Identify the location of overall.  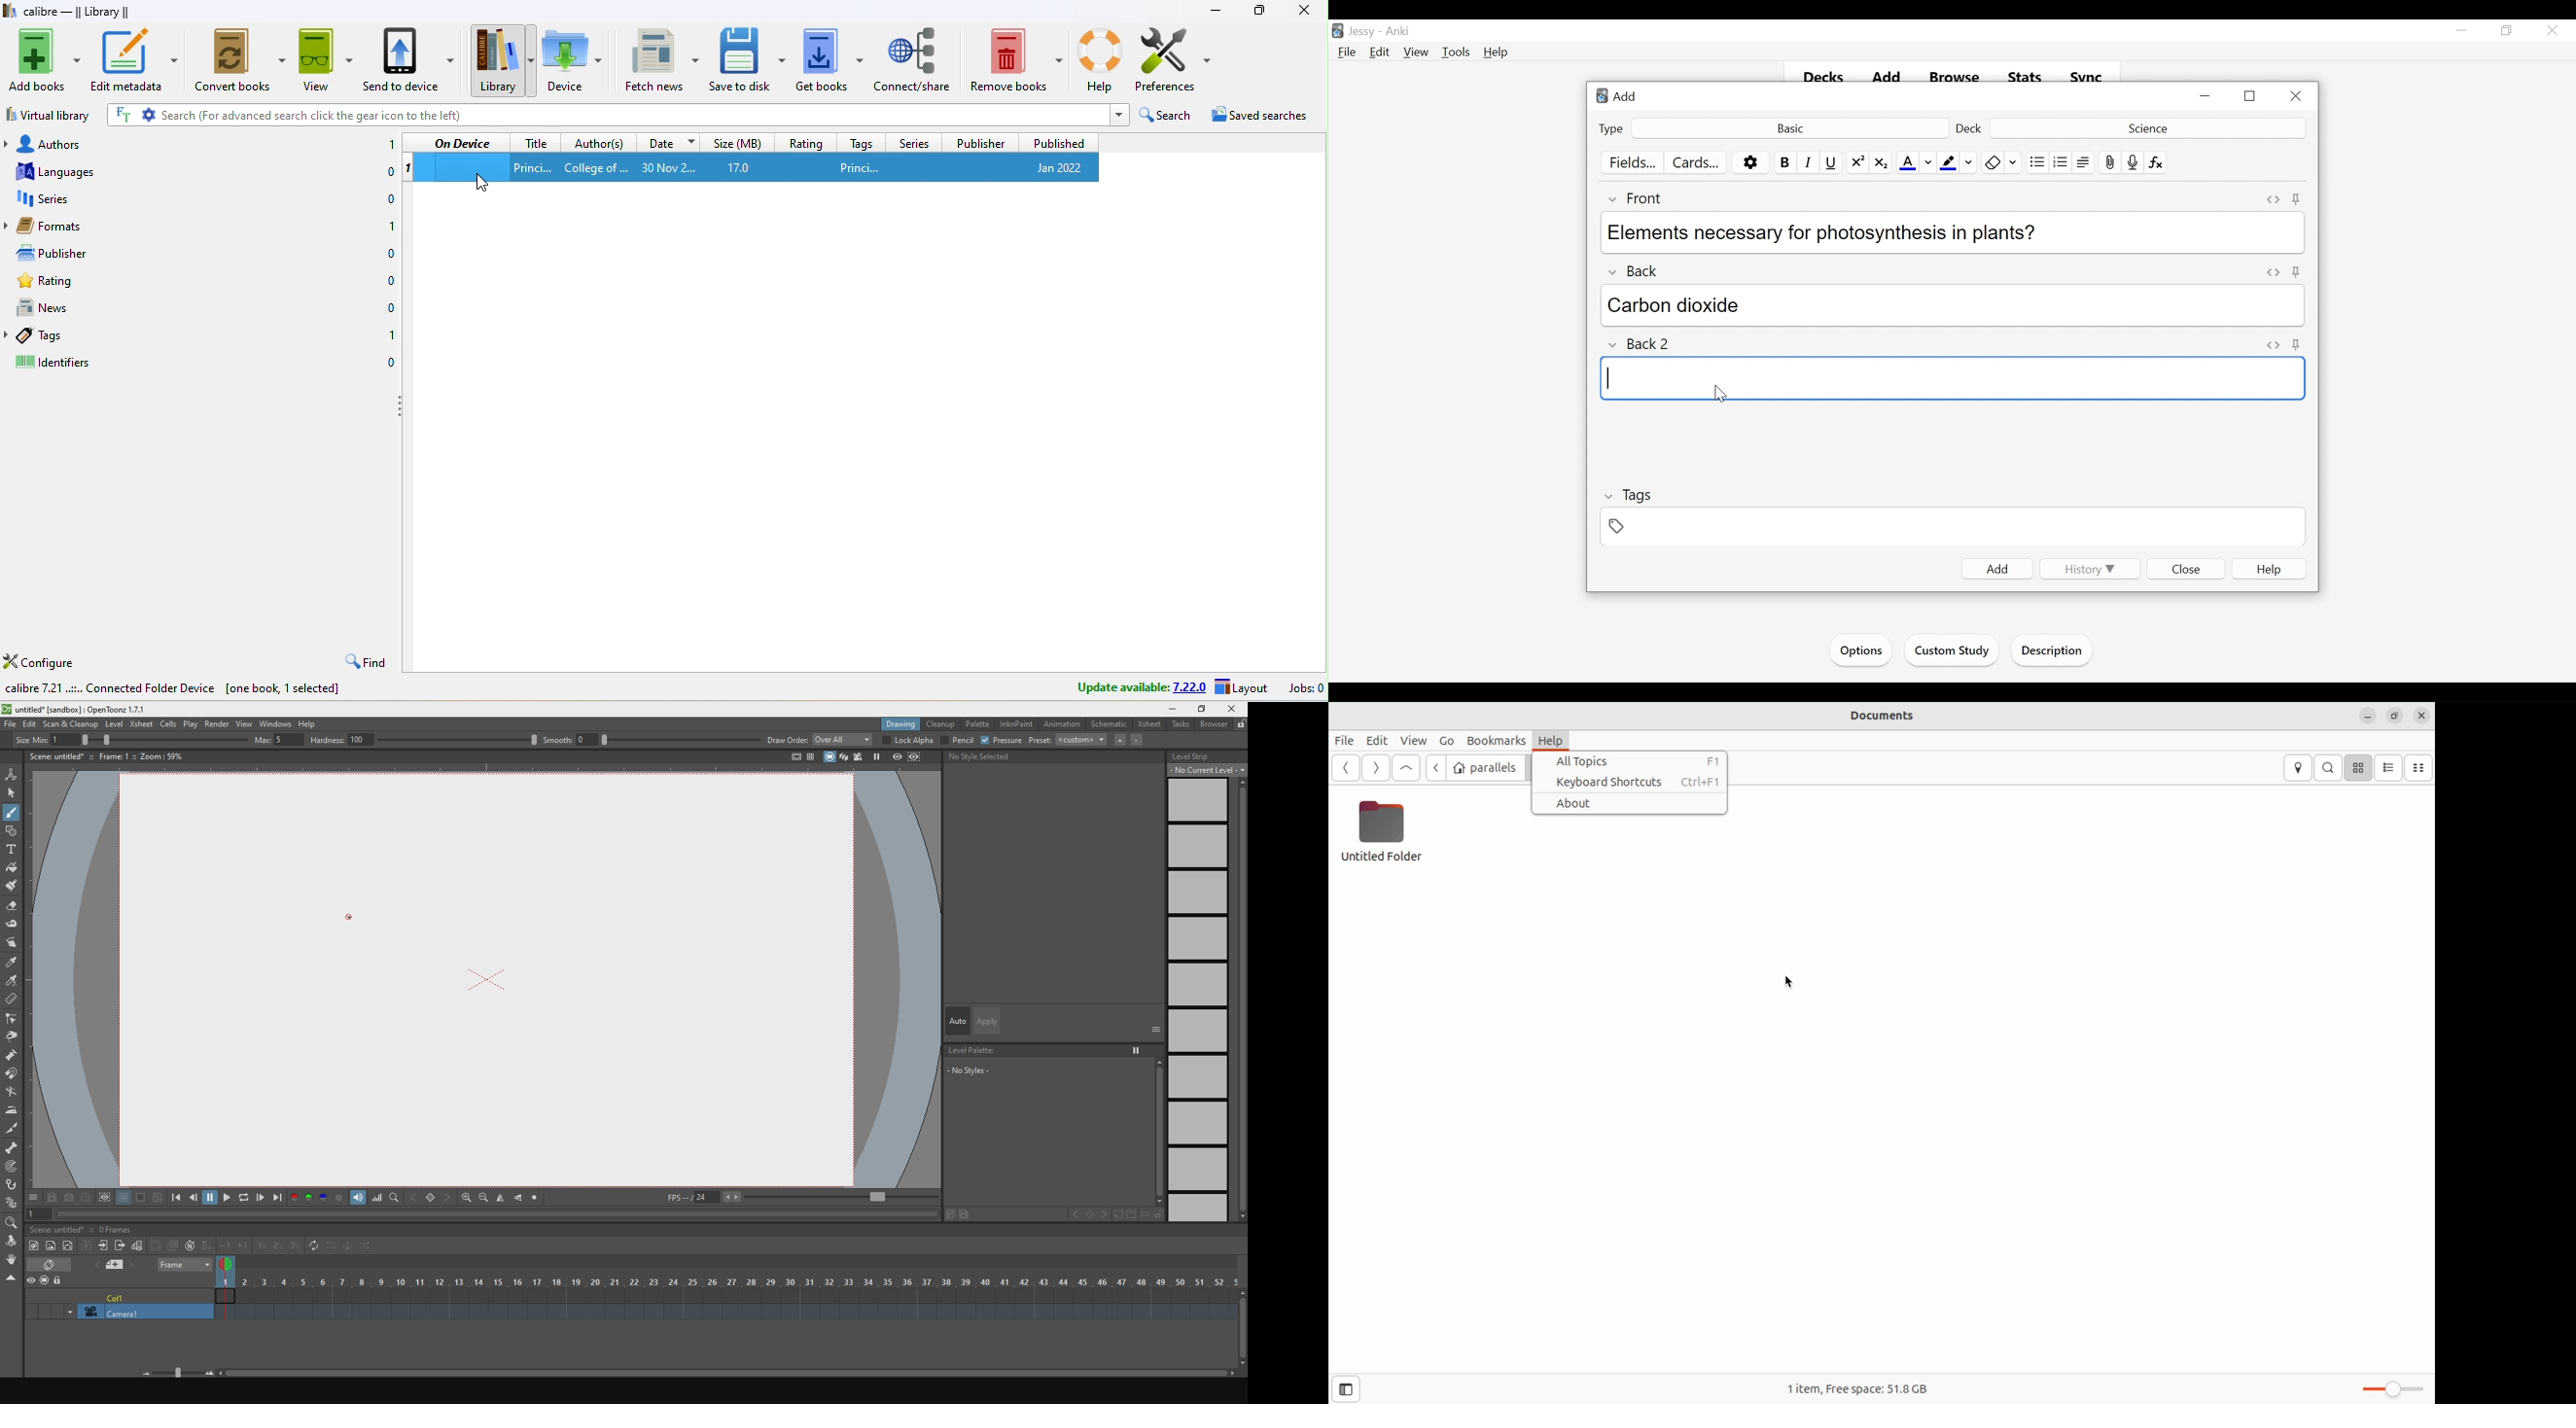
(843, 740).